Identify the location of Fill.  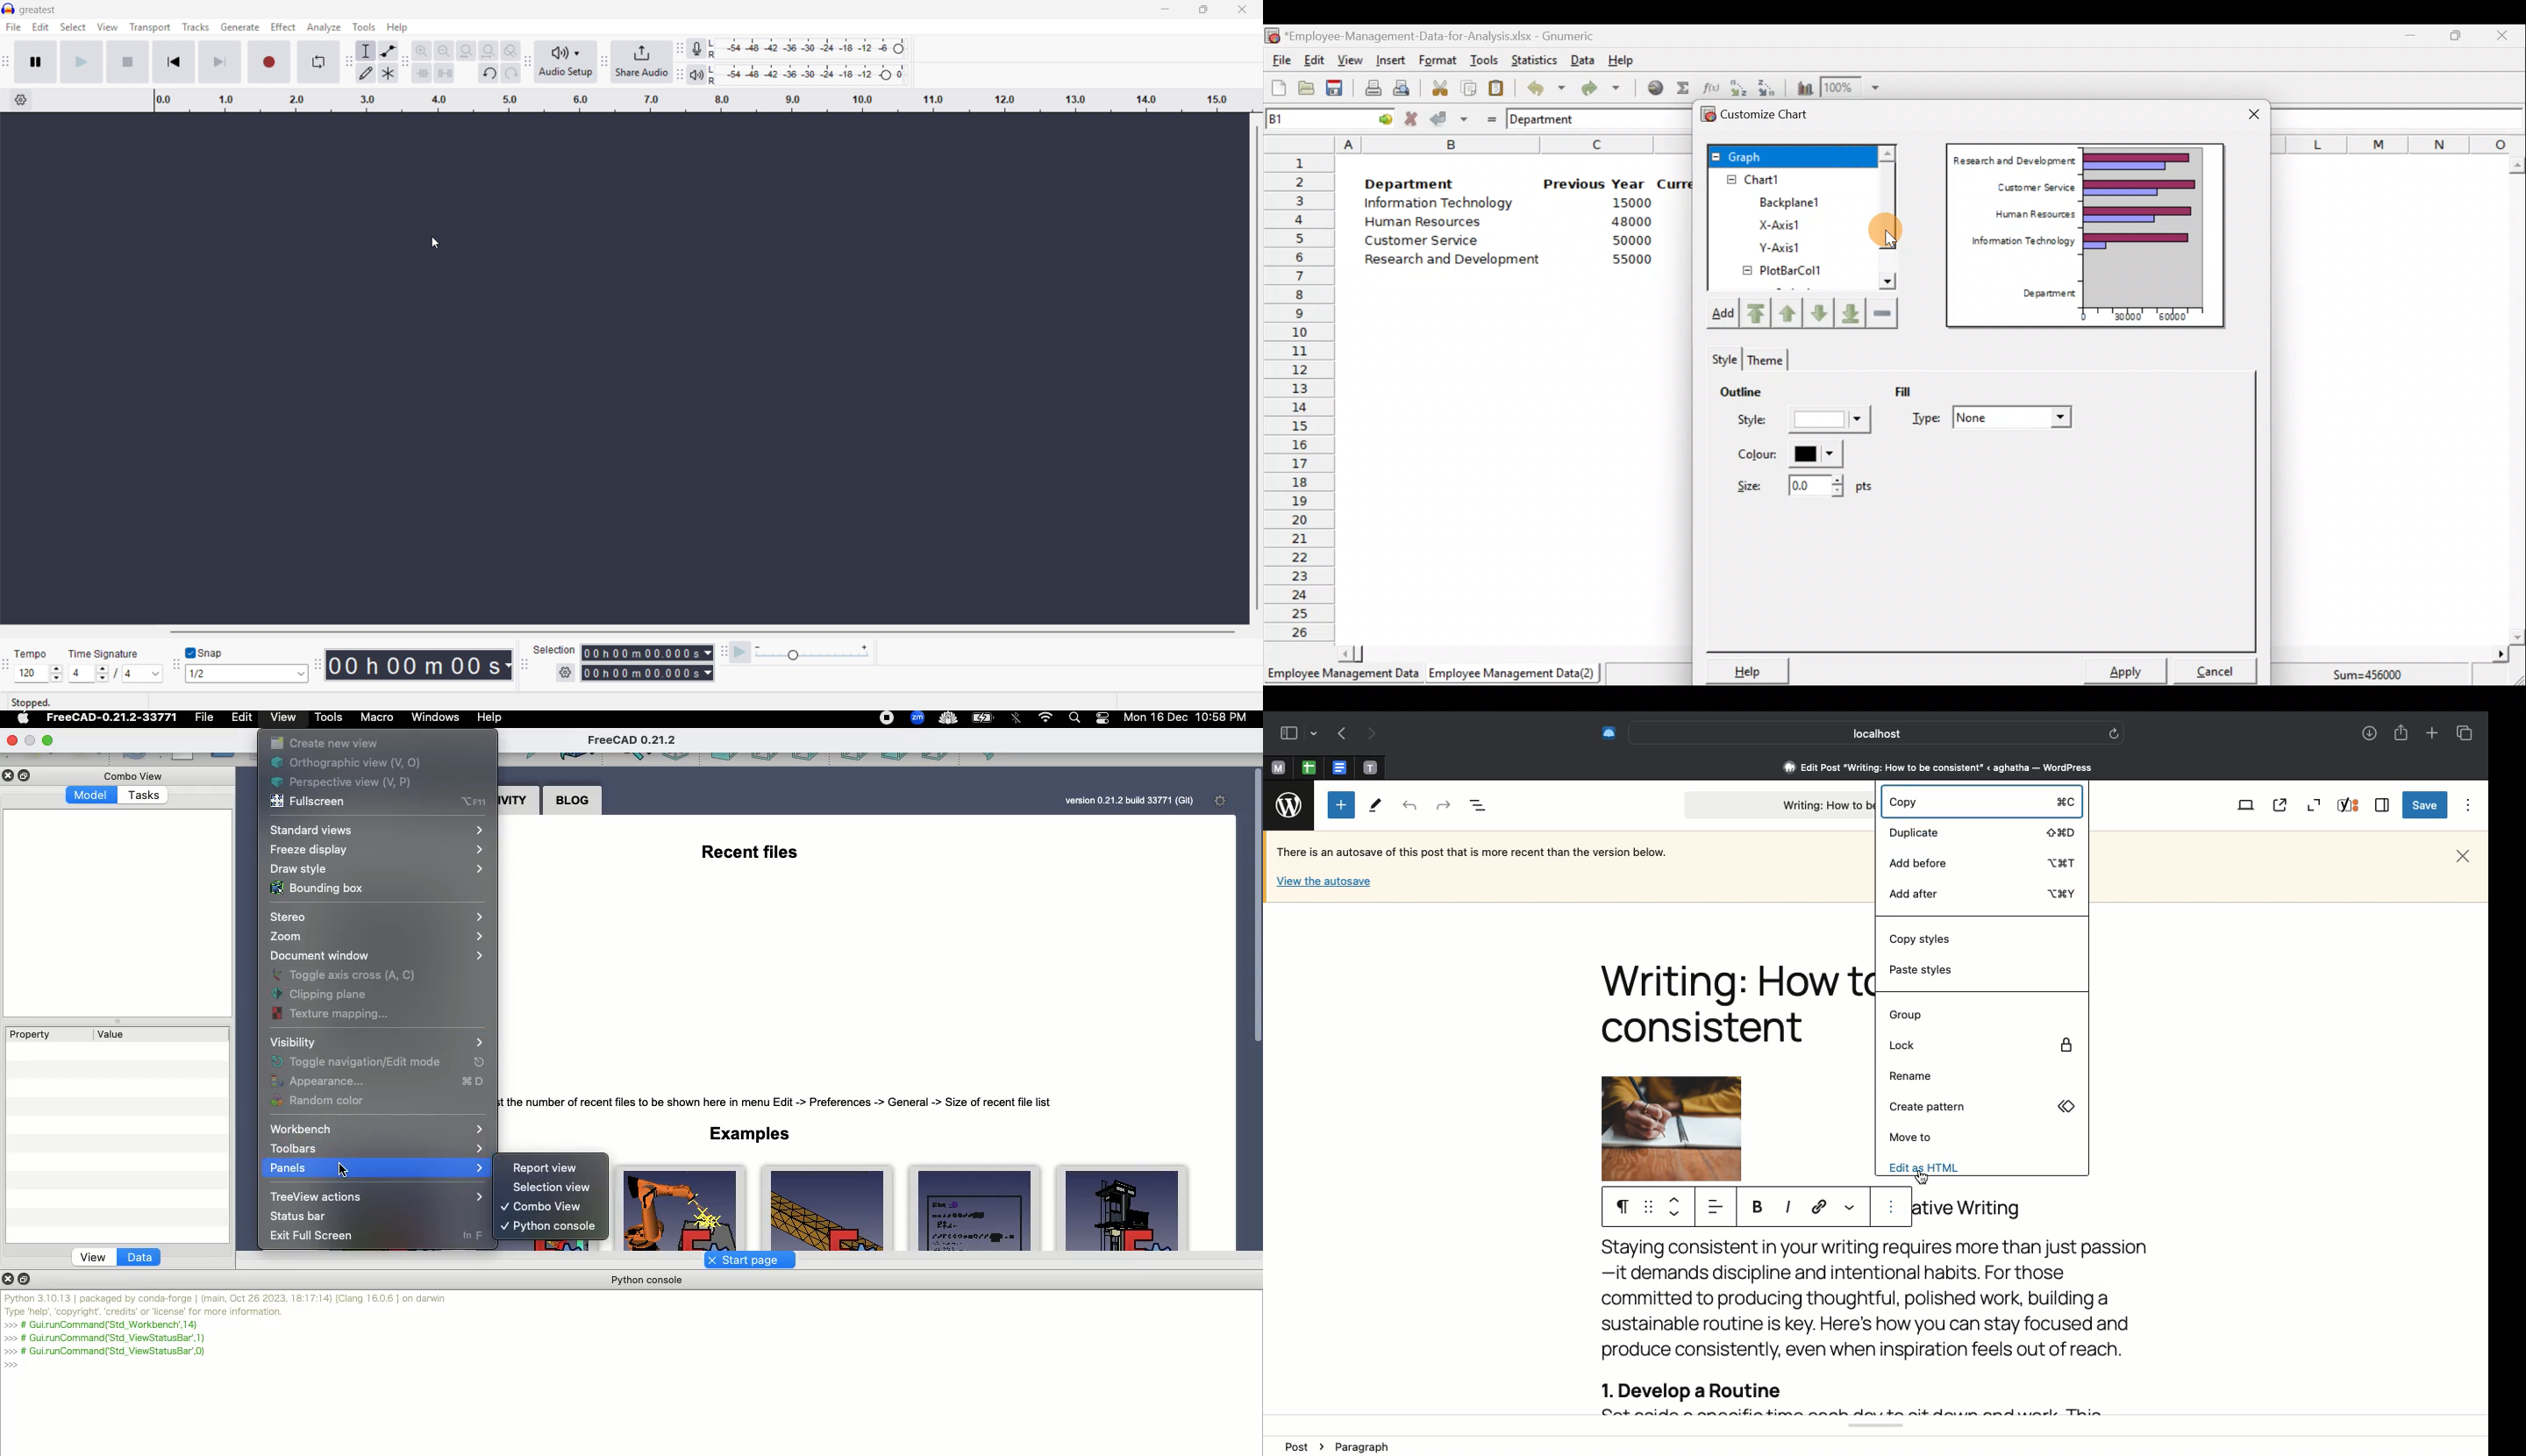
(1913, 390).